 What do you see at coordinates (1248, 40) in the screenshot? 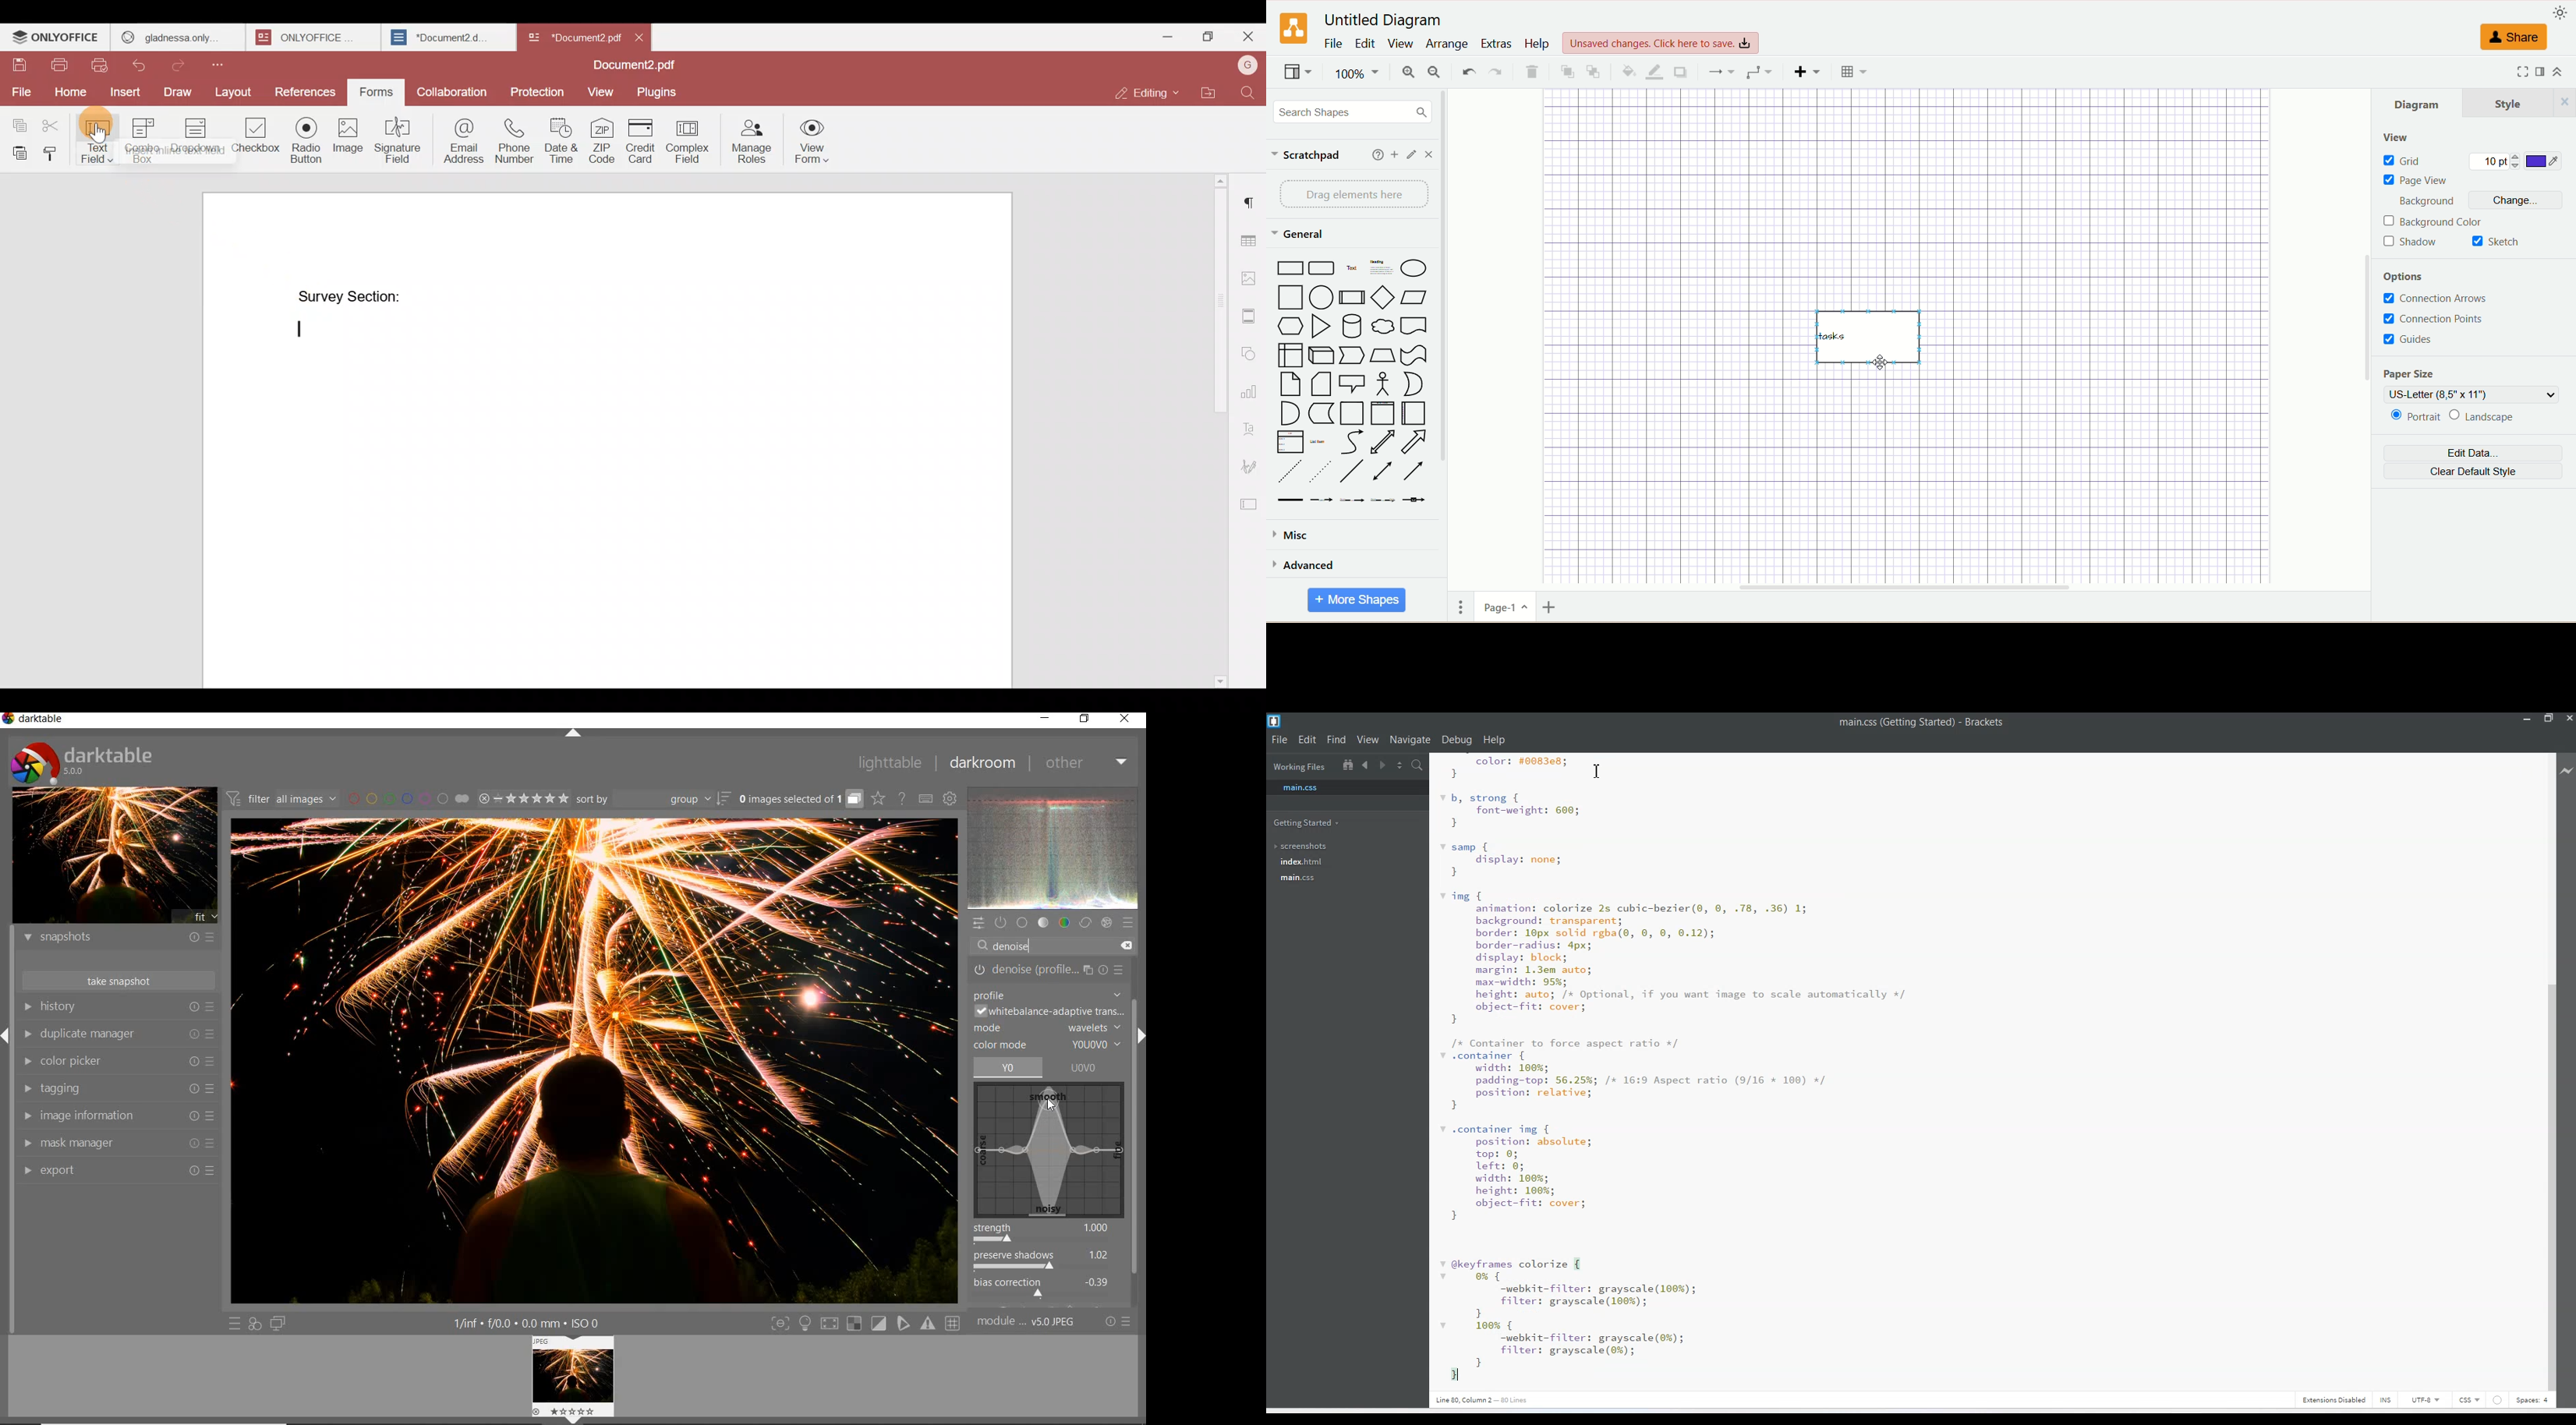
I see `Close` at bounding box center [1248, 40].